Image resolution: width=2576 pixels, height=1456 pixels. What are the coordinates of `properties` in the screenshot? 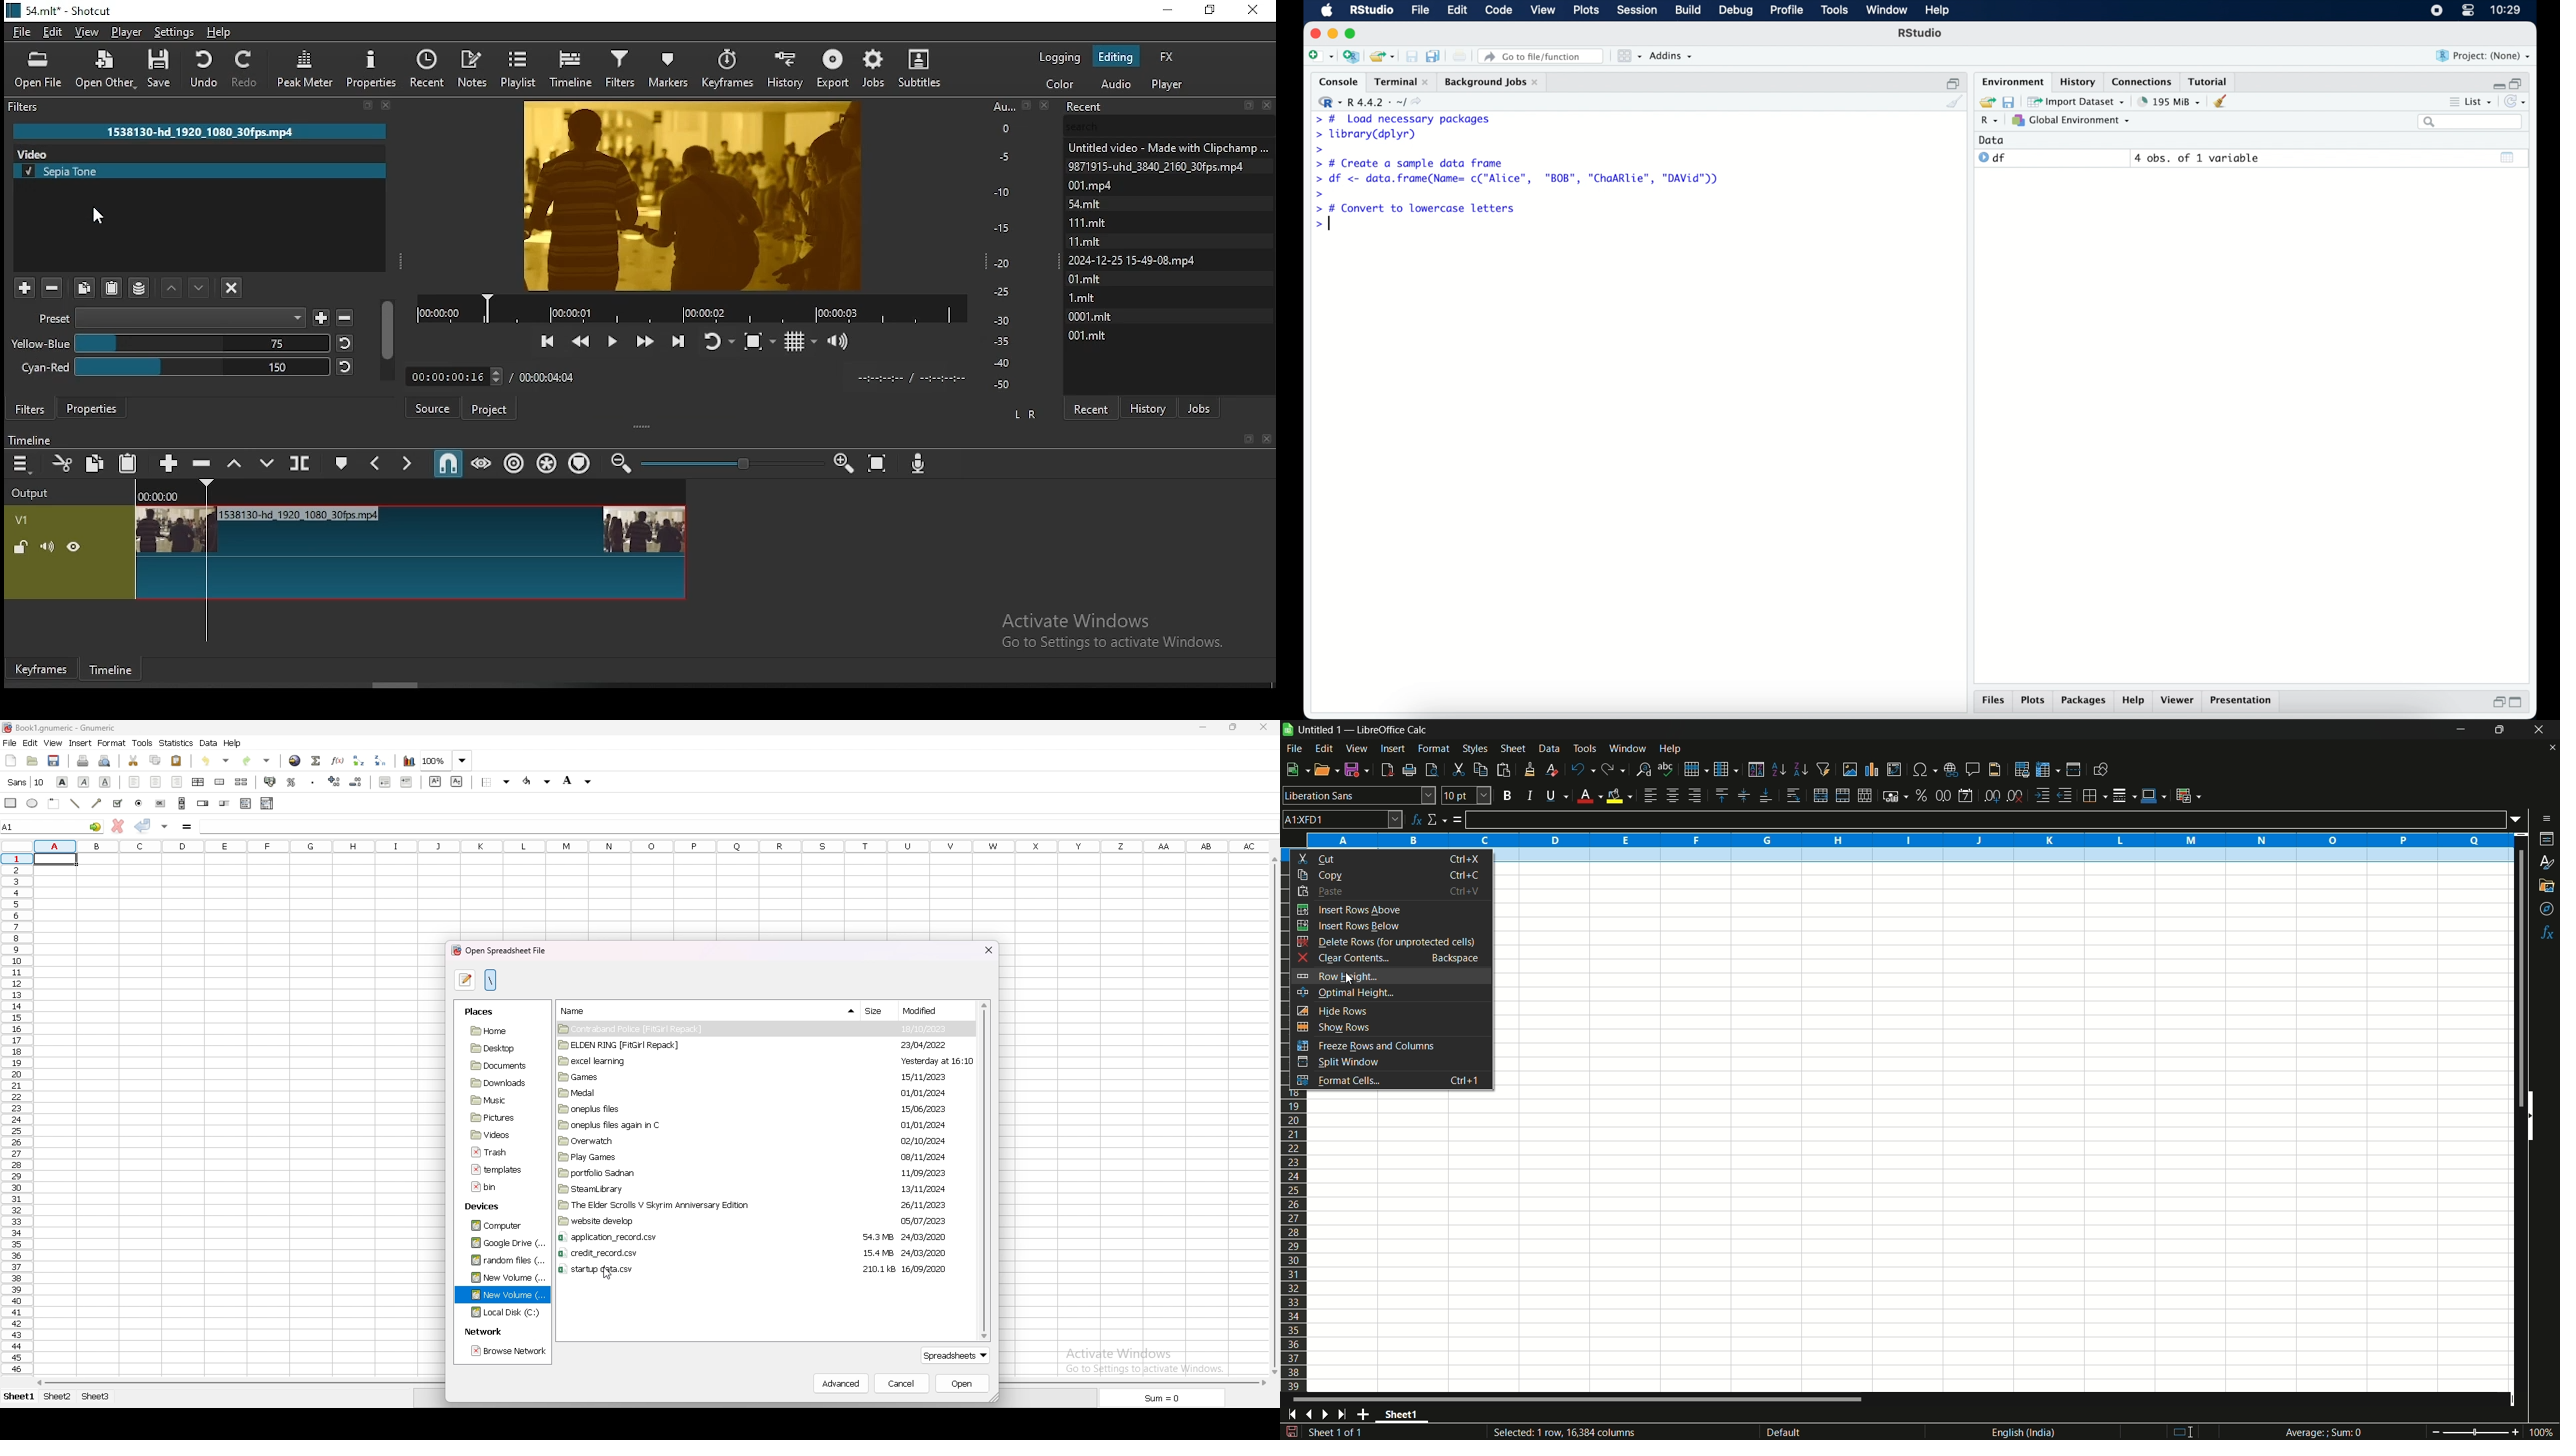 It's located at (2547, 839).